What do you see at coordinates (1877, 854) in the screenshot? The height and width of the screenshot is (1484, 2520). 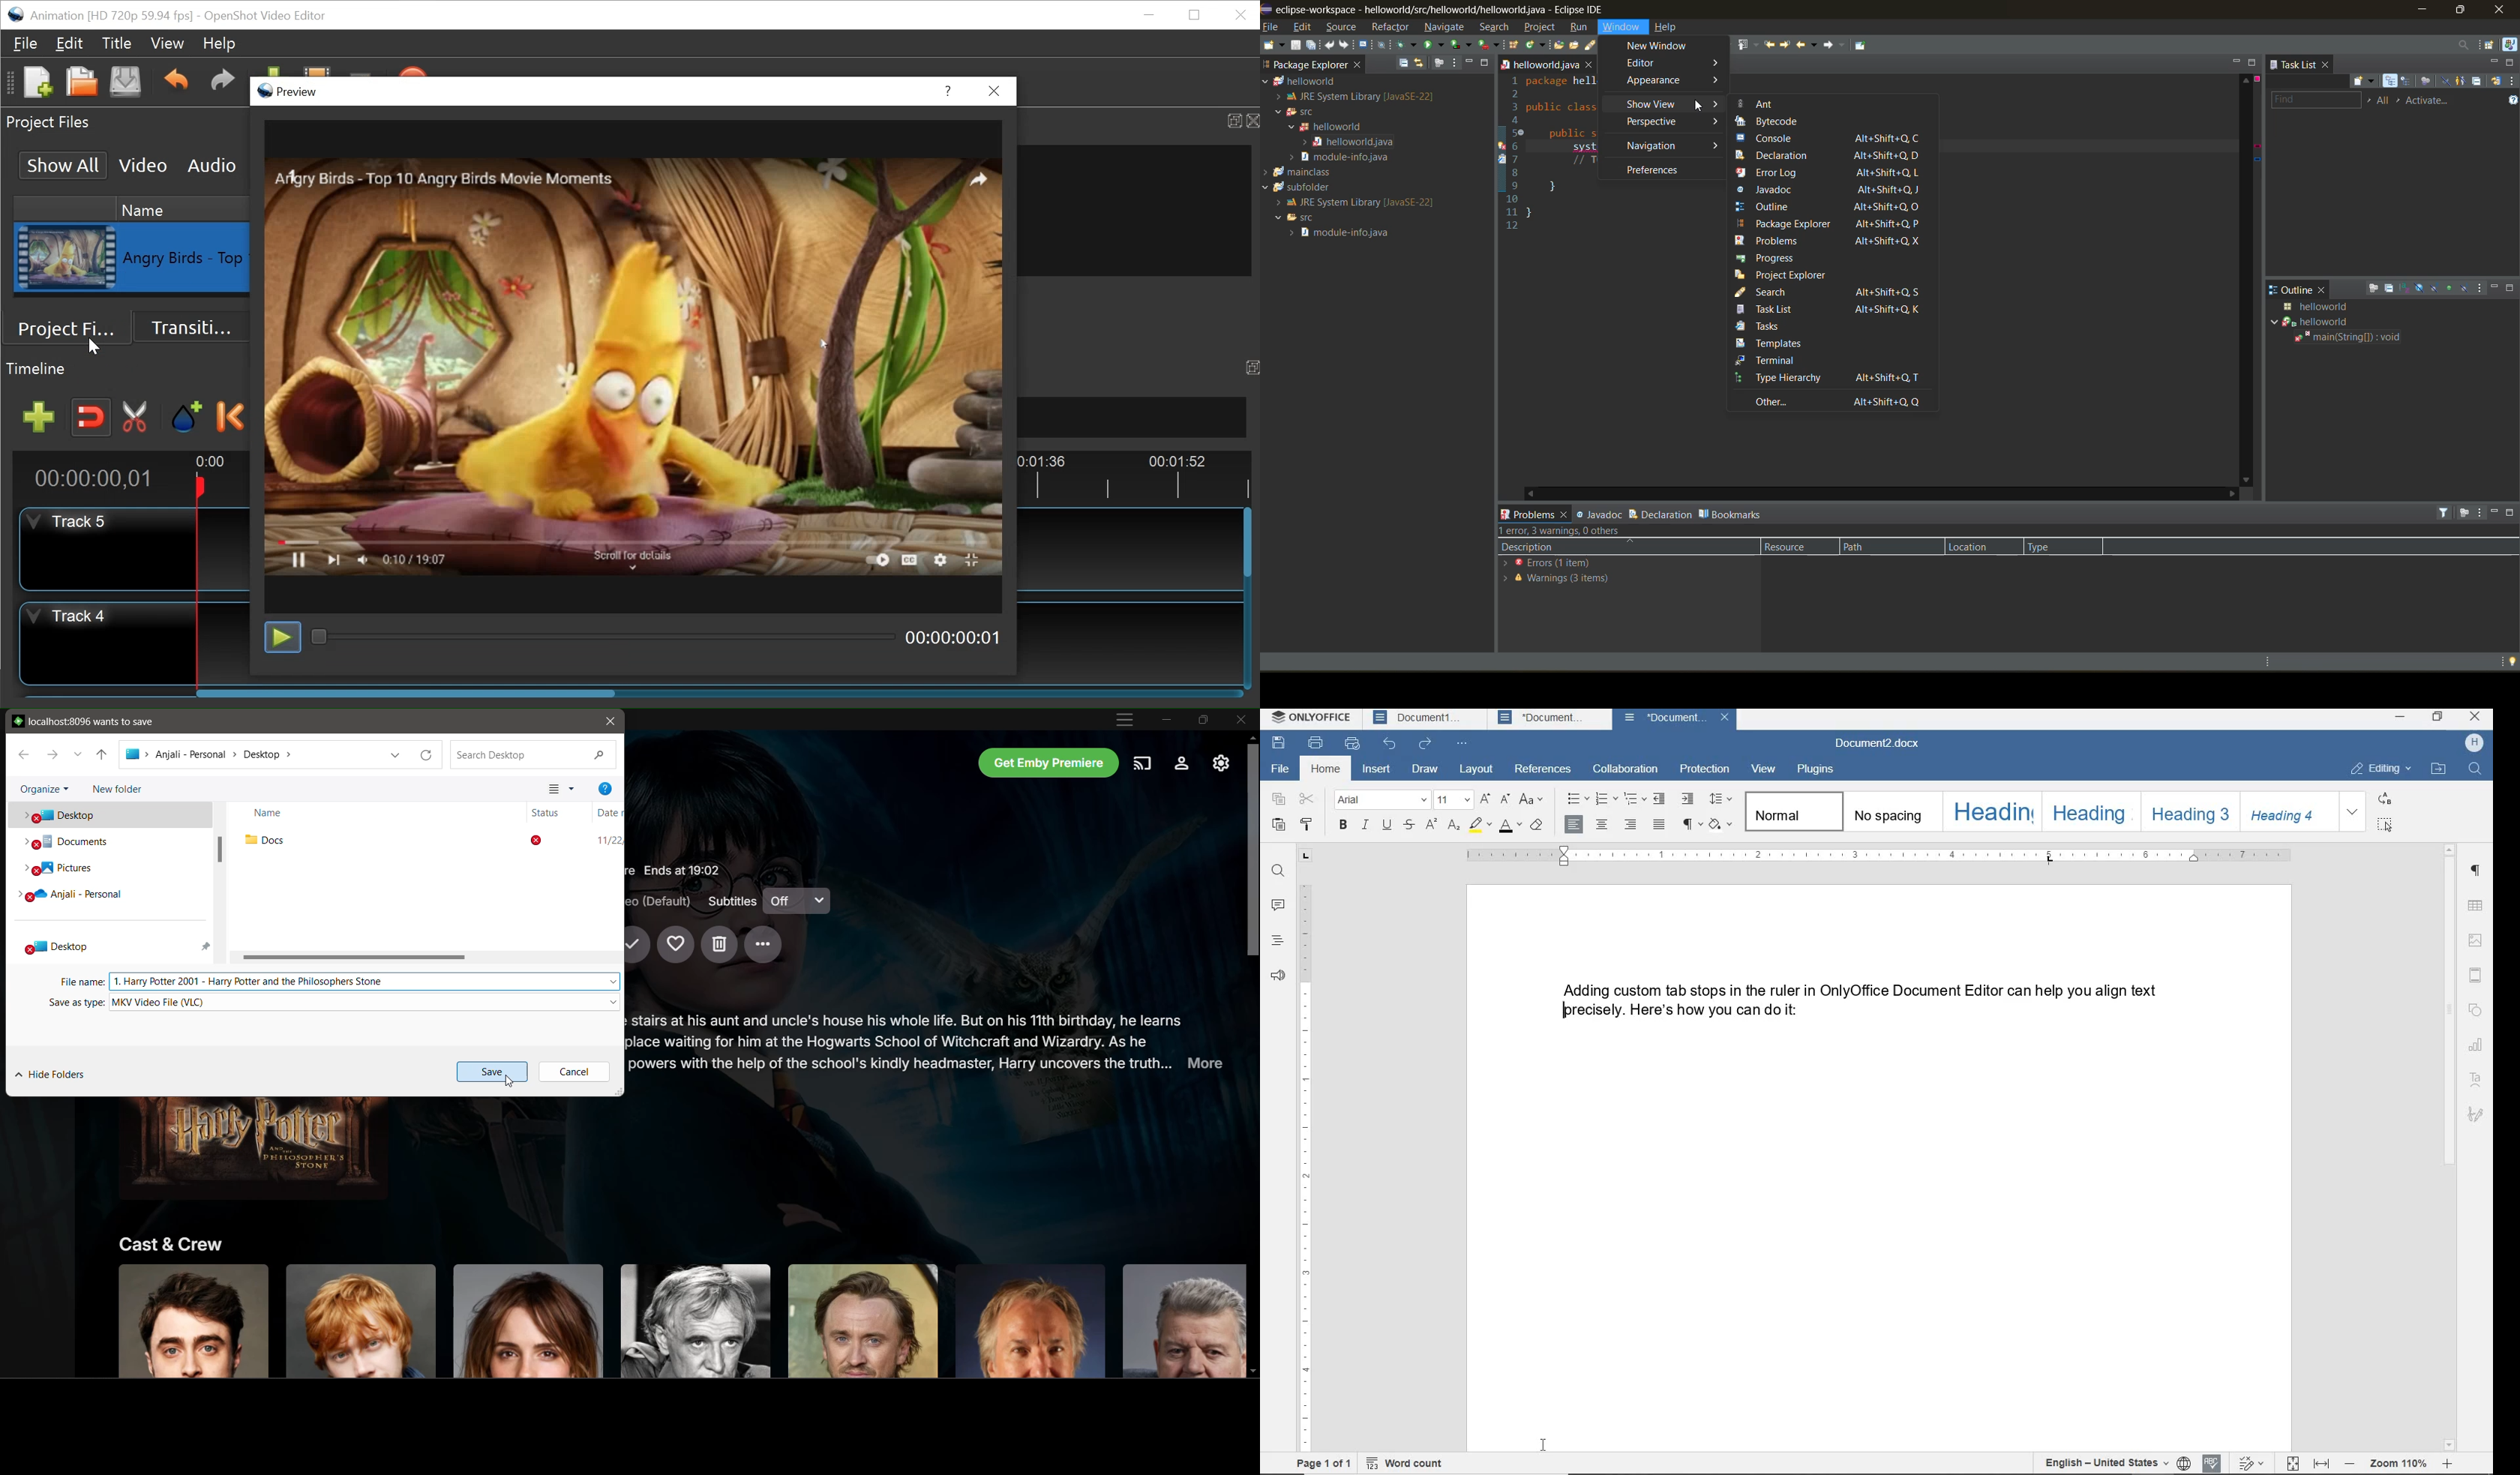 I see `ruler` at bounding box center [1877, 854].